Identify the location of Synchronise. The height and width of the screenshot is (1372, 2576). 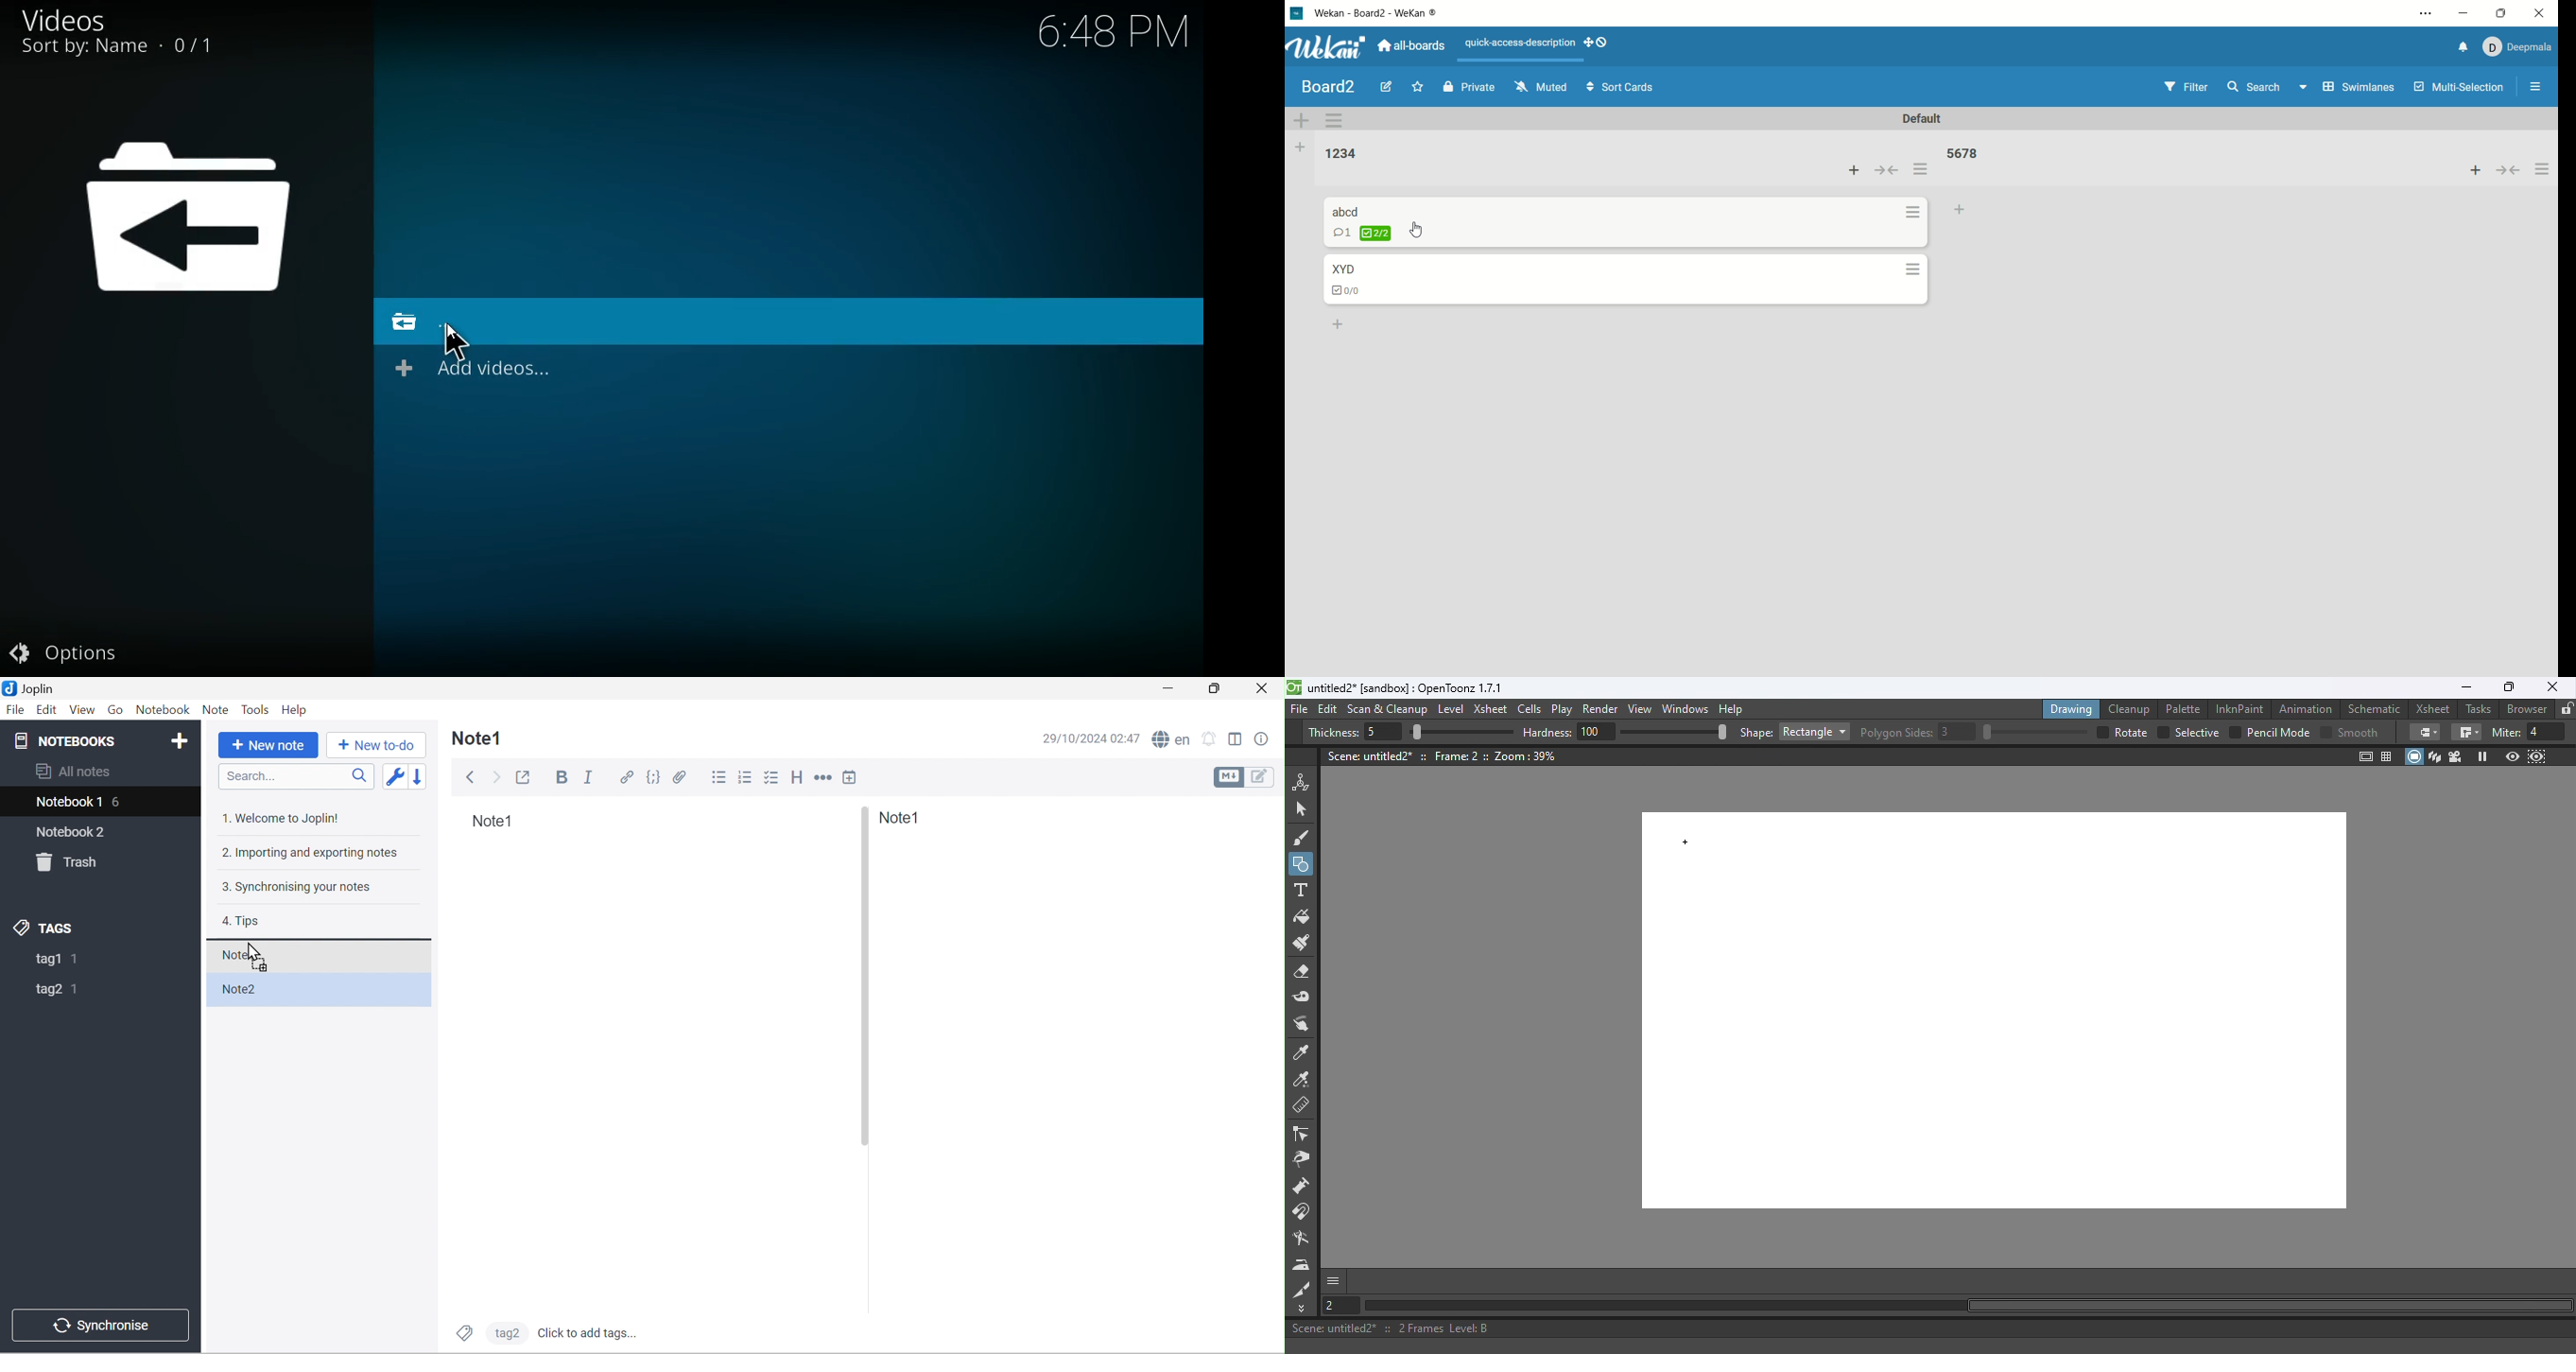
(100, 1326).